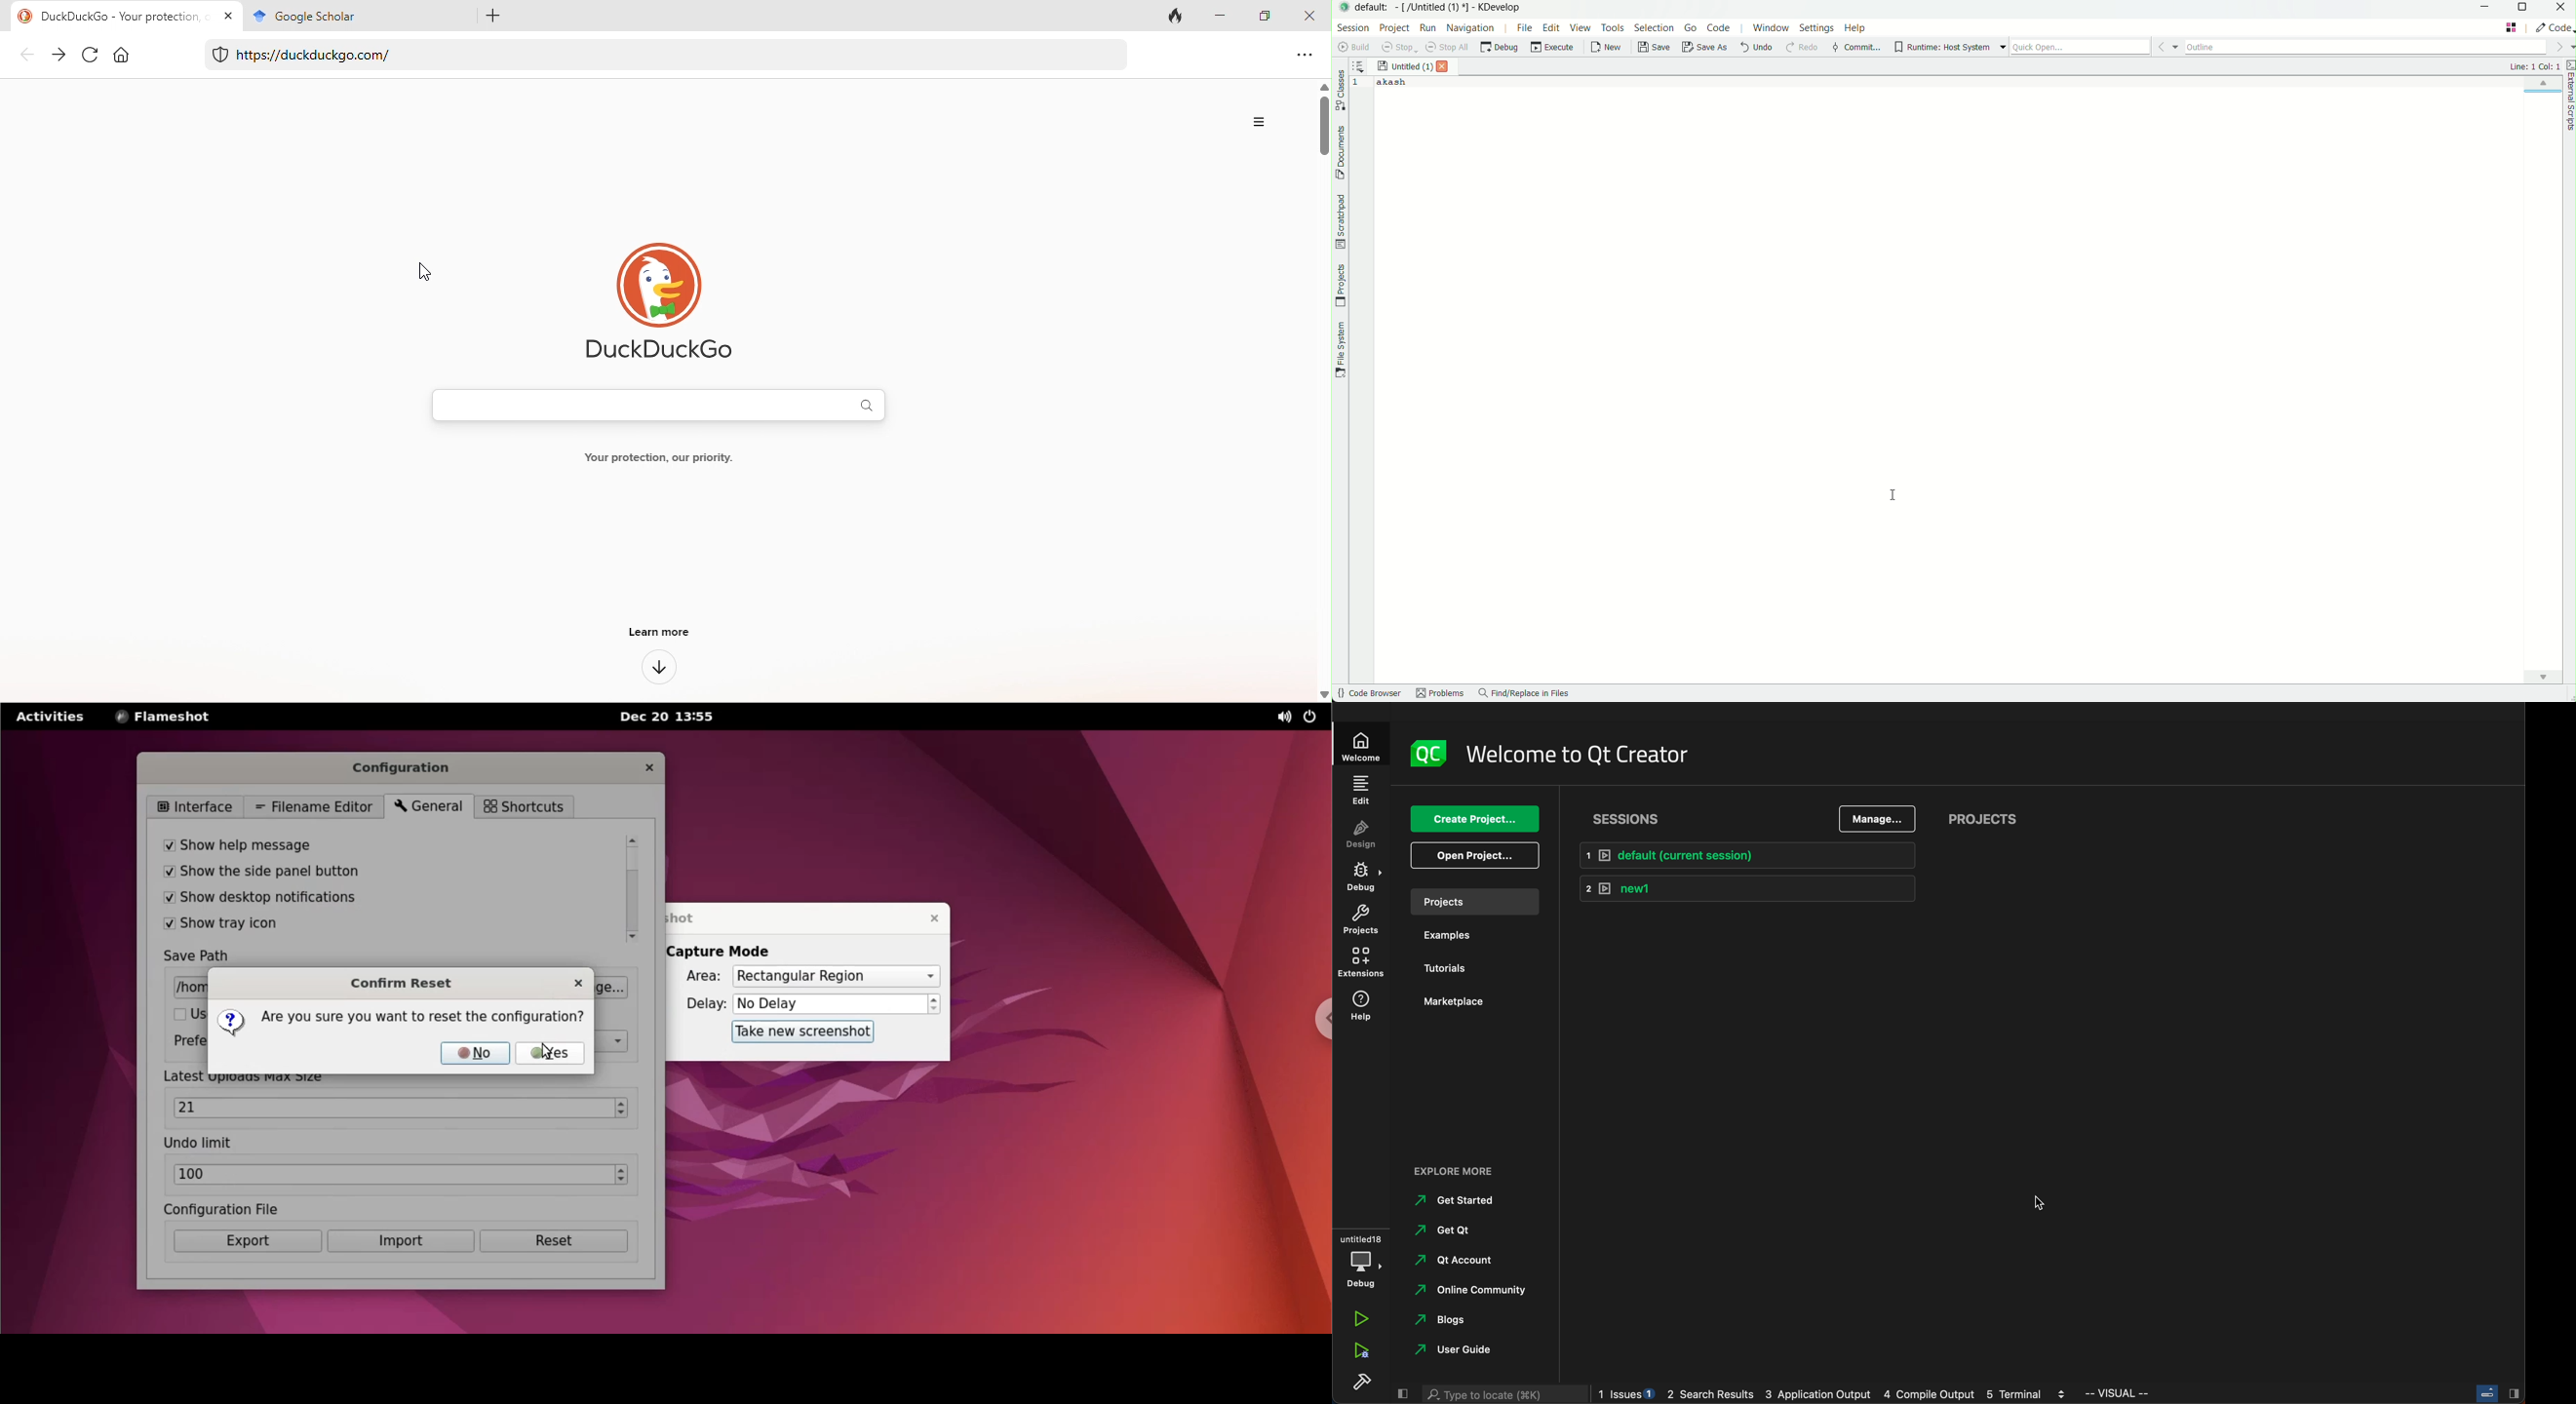 The height and width of the screenshot is (1428, 2576). I want to click on scrollbar, so click(631, 889).